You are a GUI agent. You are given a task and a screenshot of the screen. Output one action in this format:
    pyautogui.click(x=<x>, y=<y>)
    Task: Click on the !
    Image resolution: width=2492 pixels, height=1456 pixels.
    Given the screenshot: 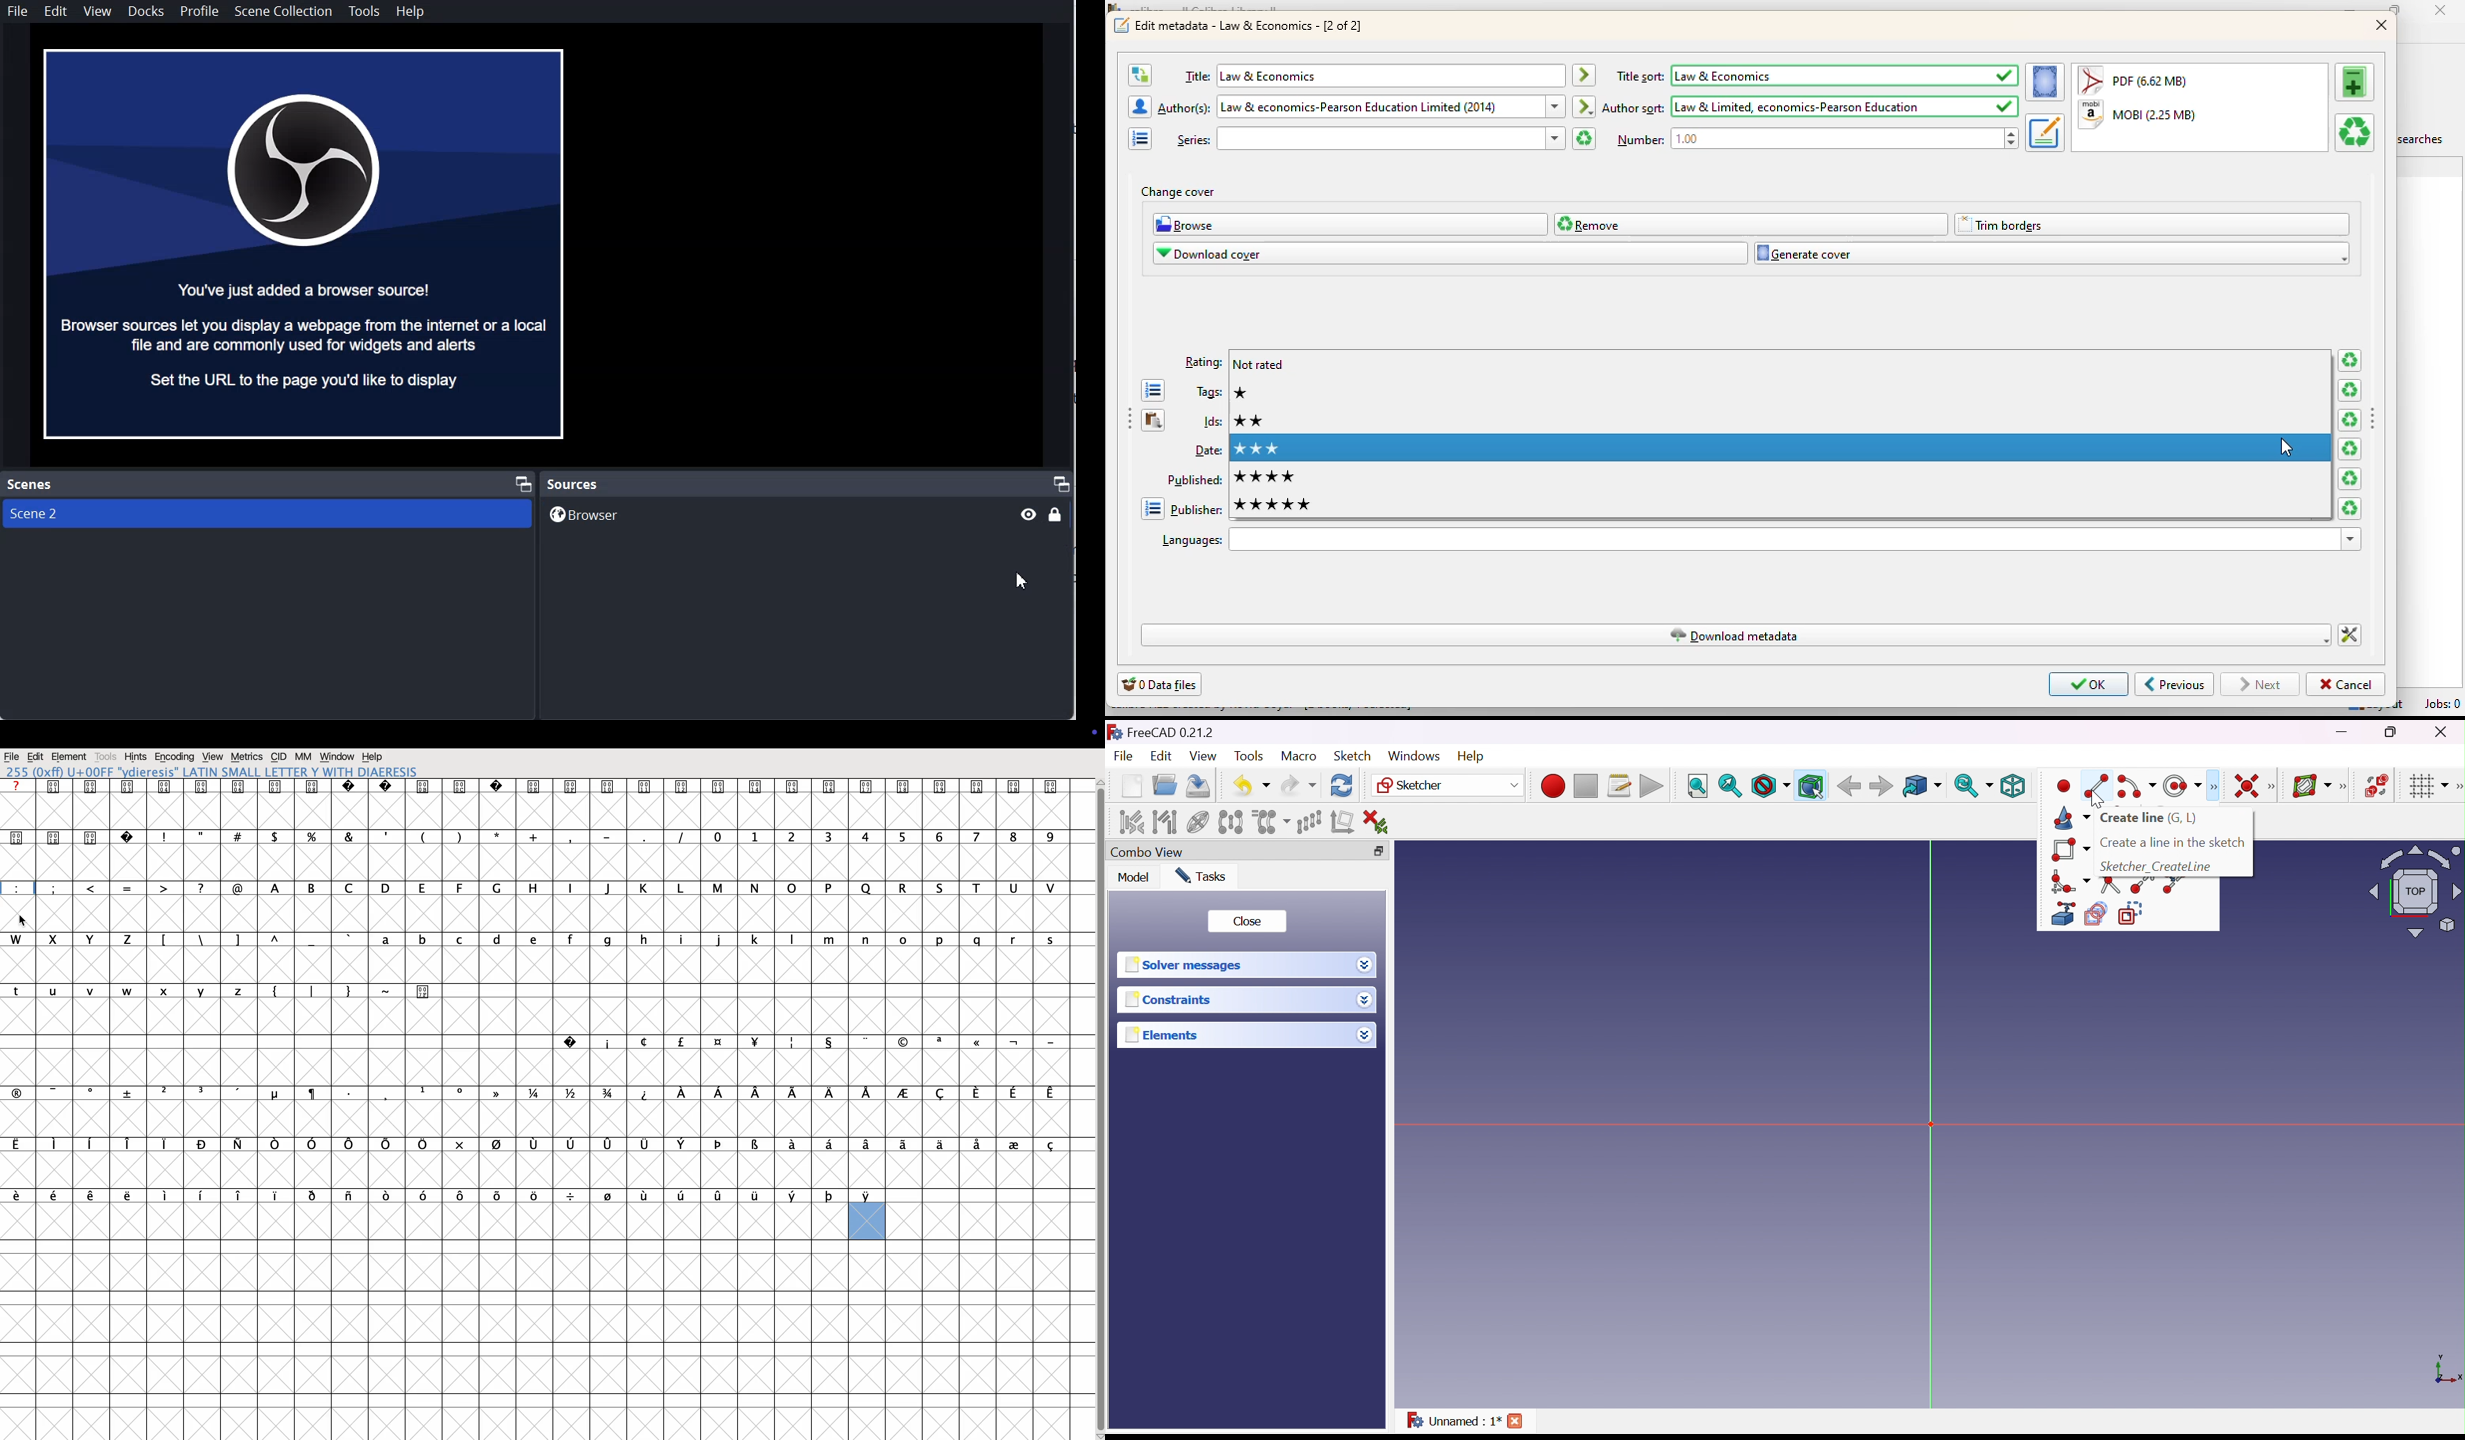 What is the action you would take?
    pyautogui.click(x=165, y=855)
    